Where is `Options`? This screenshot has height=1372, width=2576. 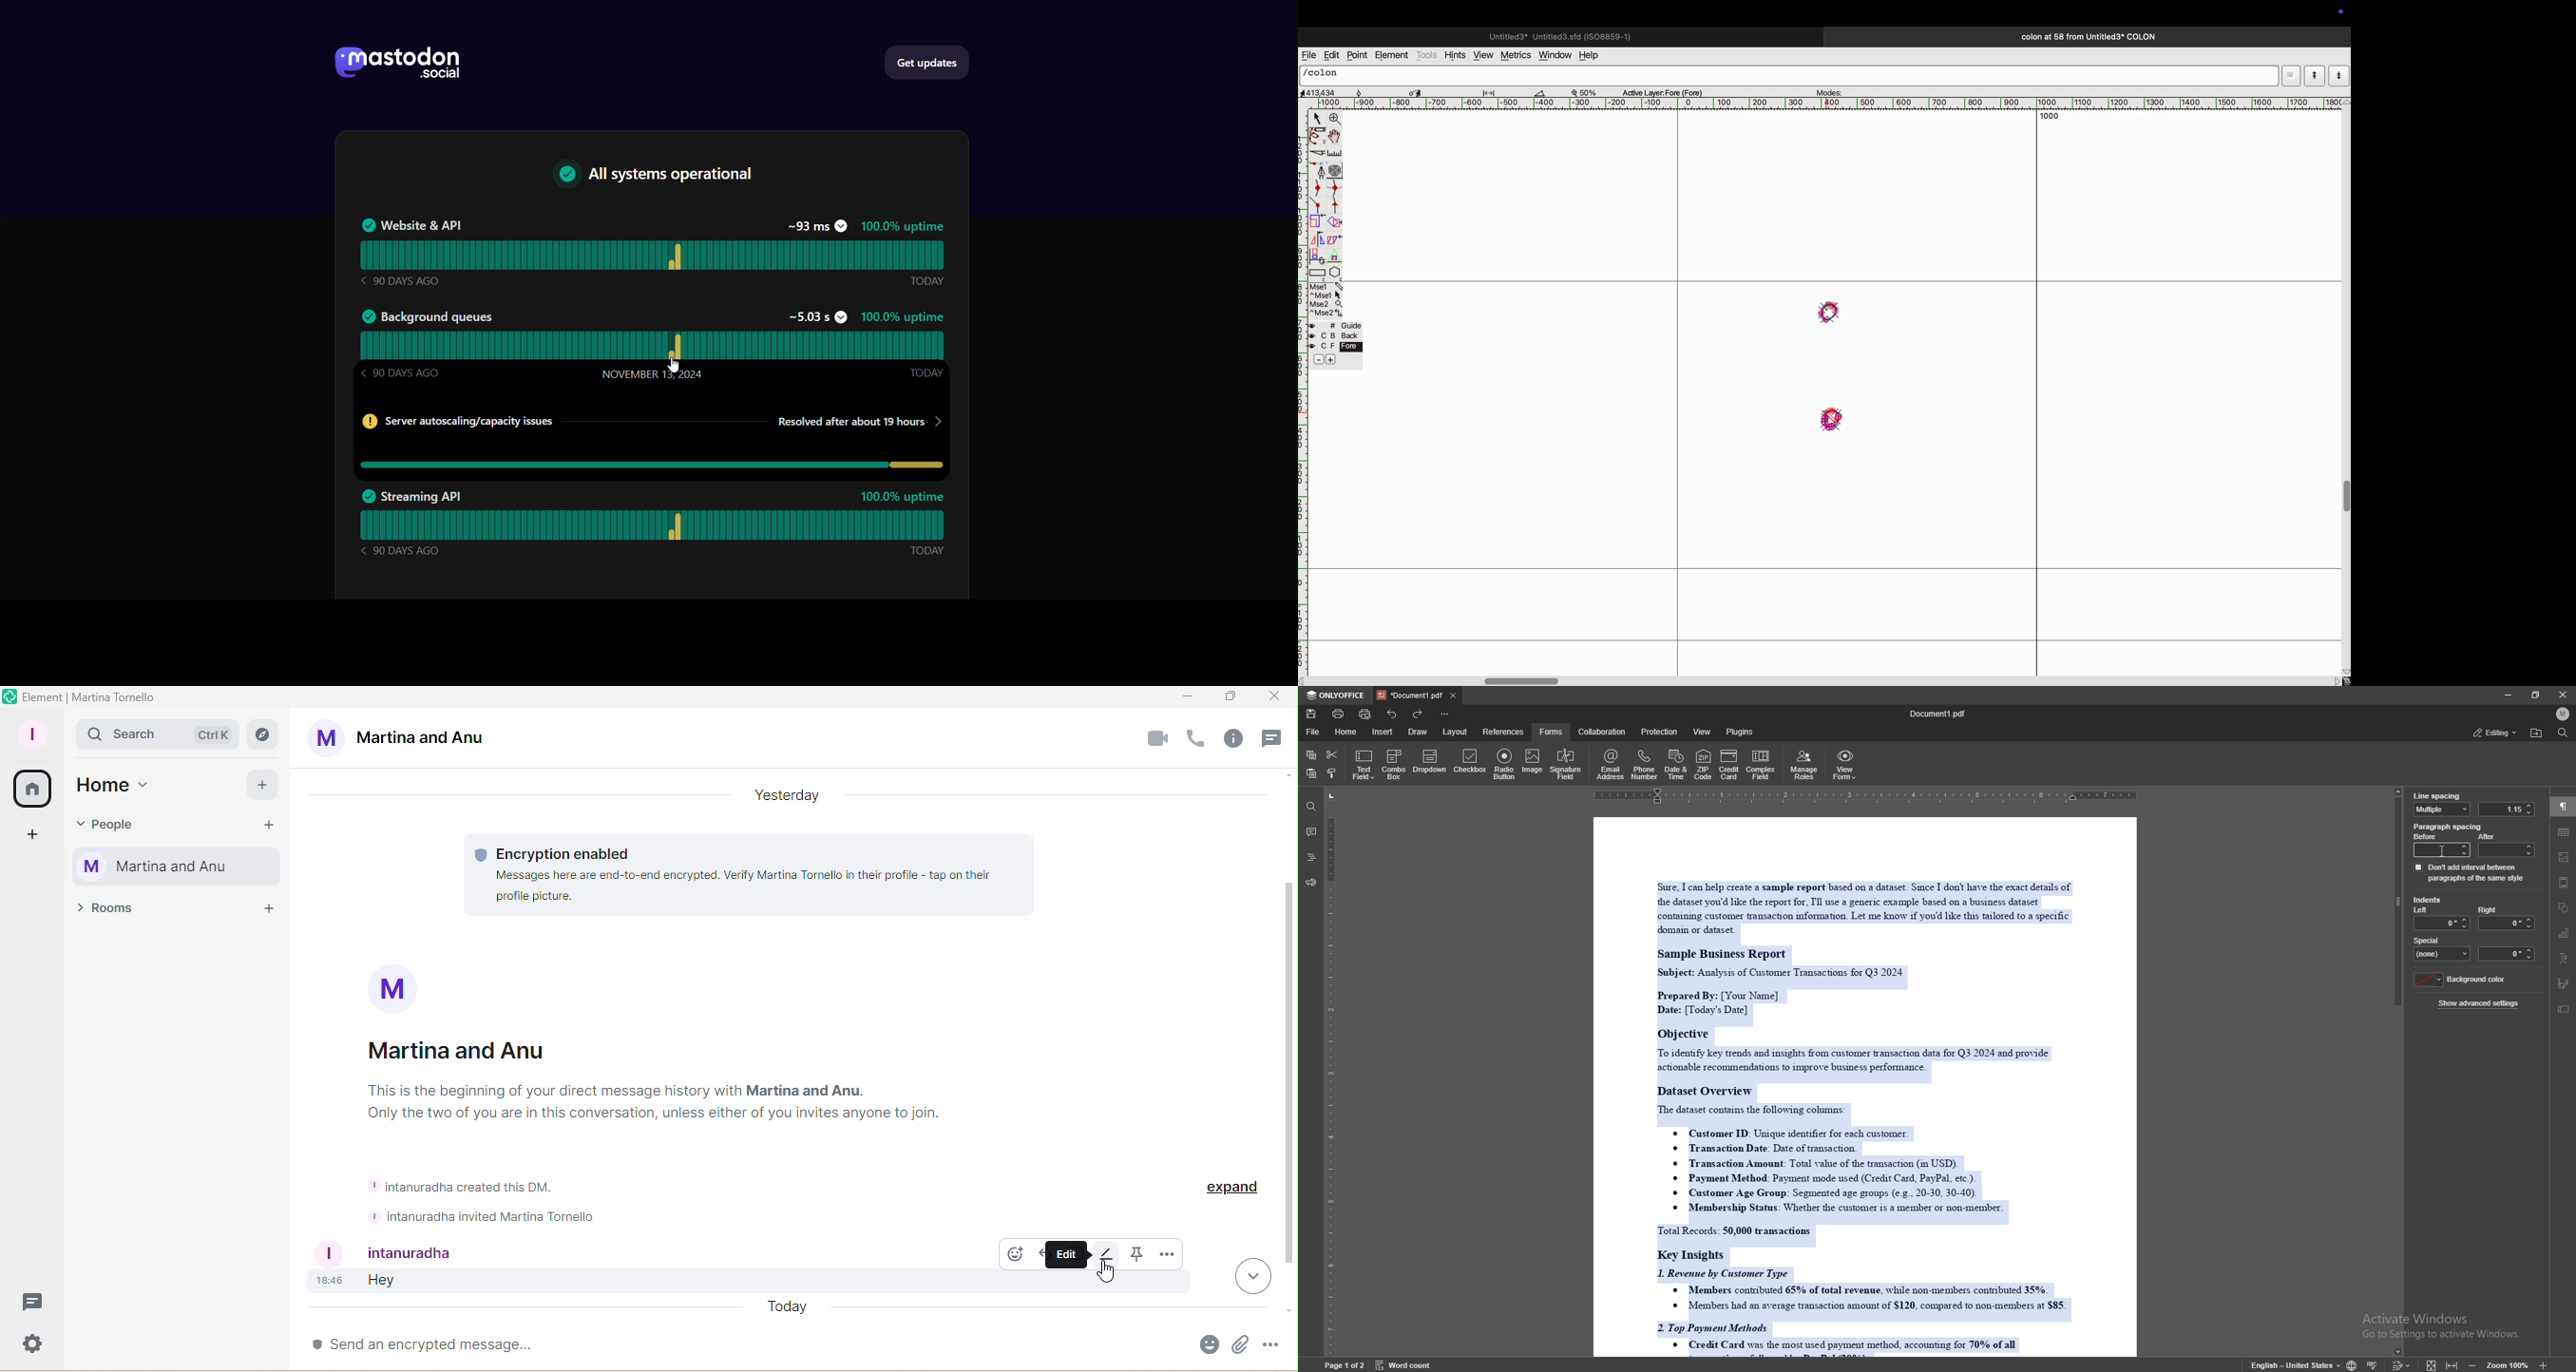
Options is located at coordinates (1165, 1254).